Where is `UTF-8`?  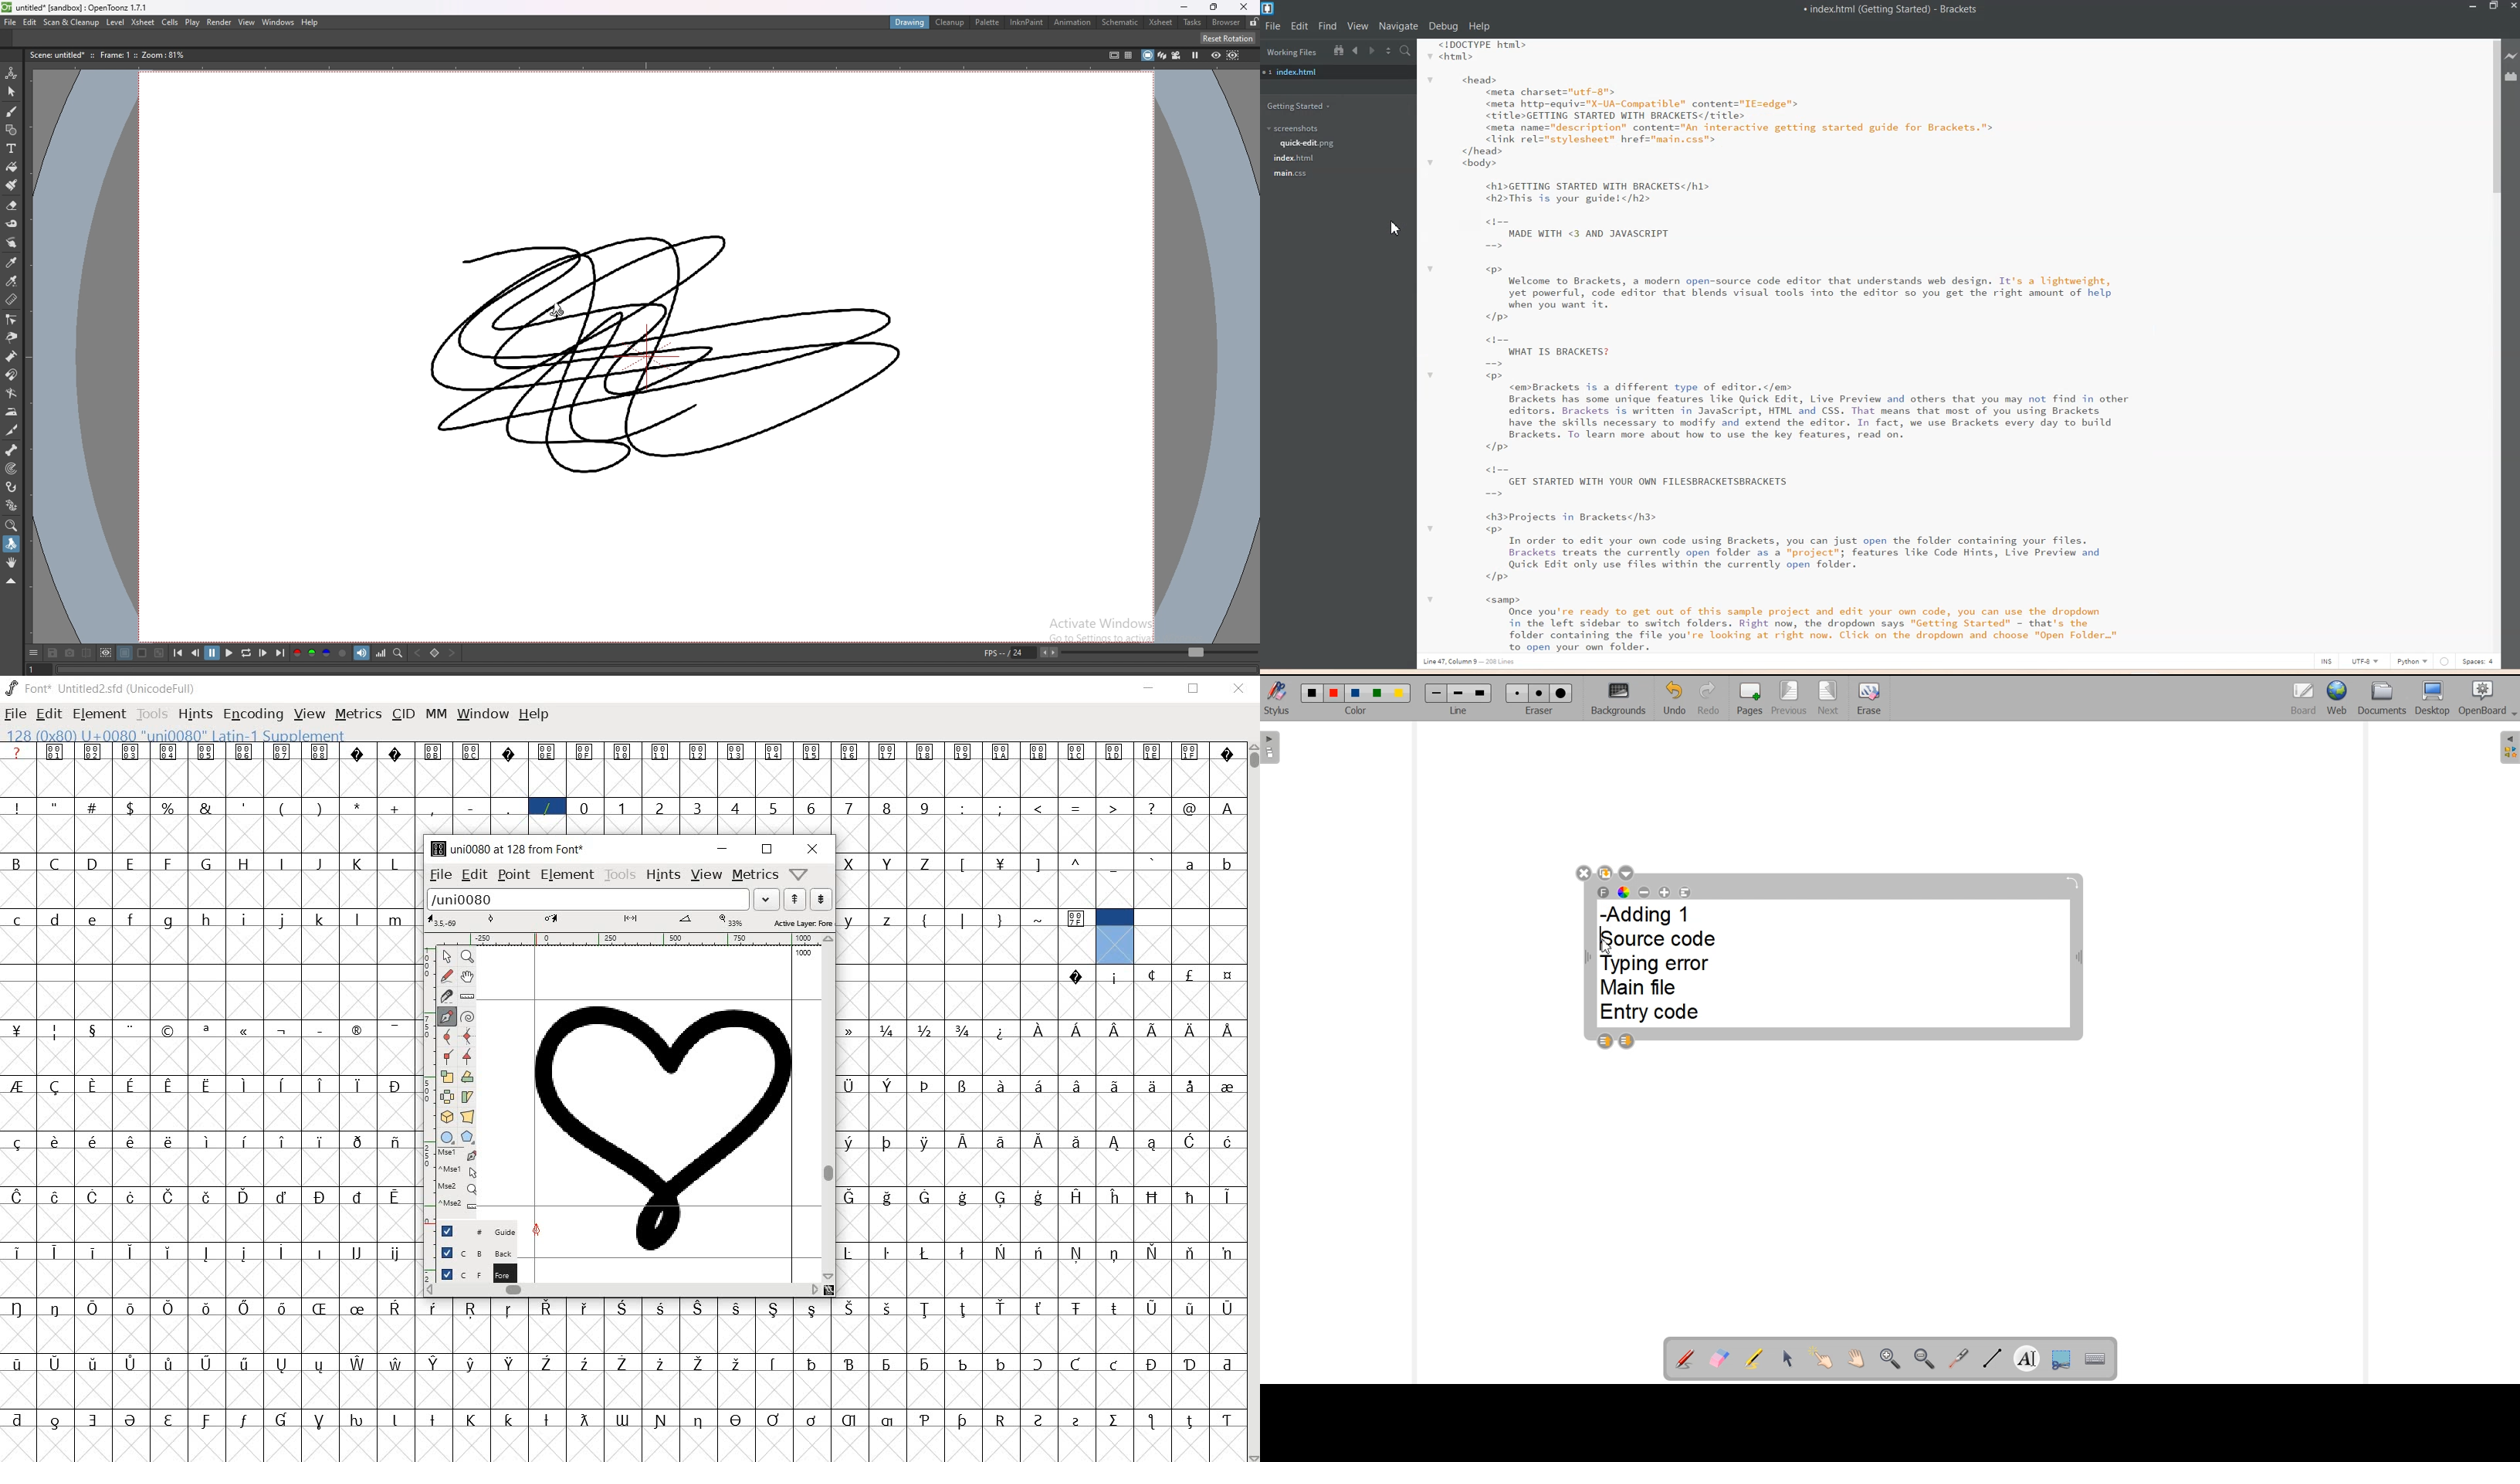 UTF-8 is located at coordinates (2367, 662).